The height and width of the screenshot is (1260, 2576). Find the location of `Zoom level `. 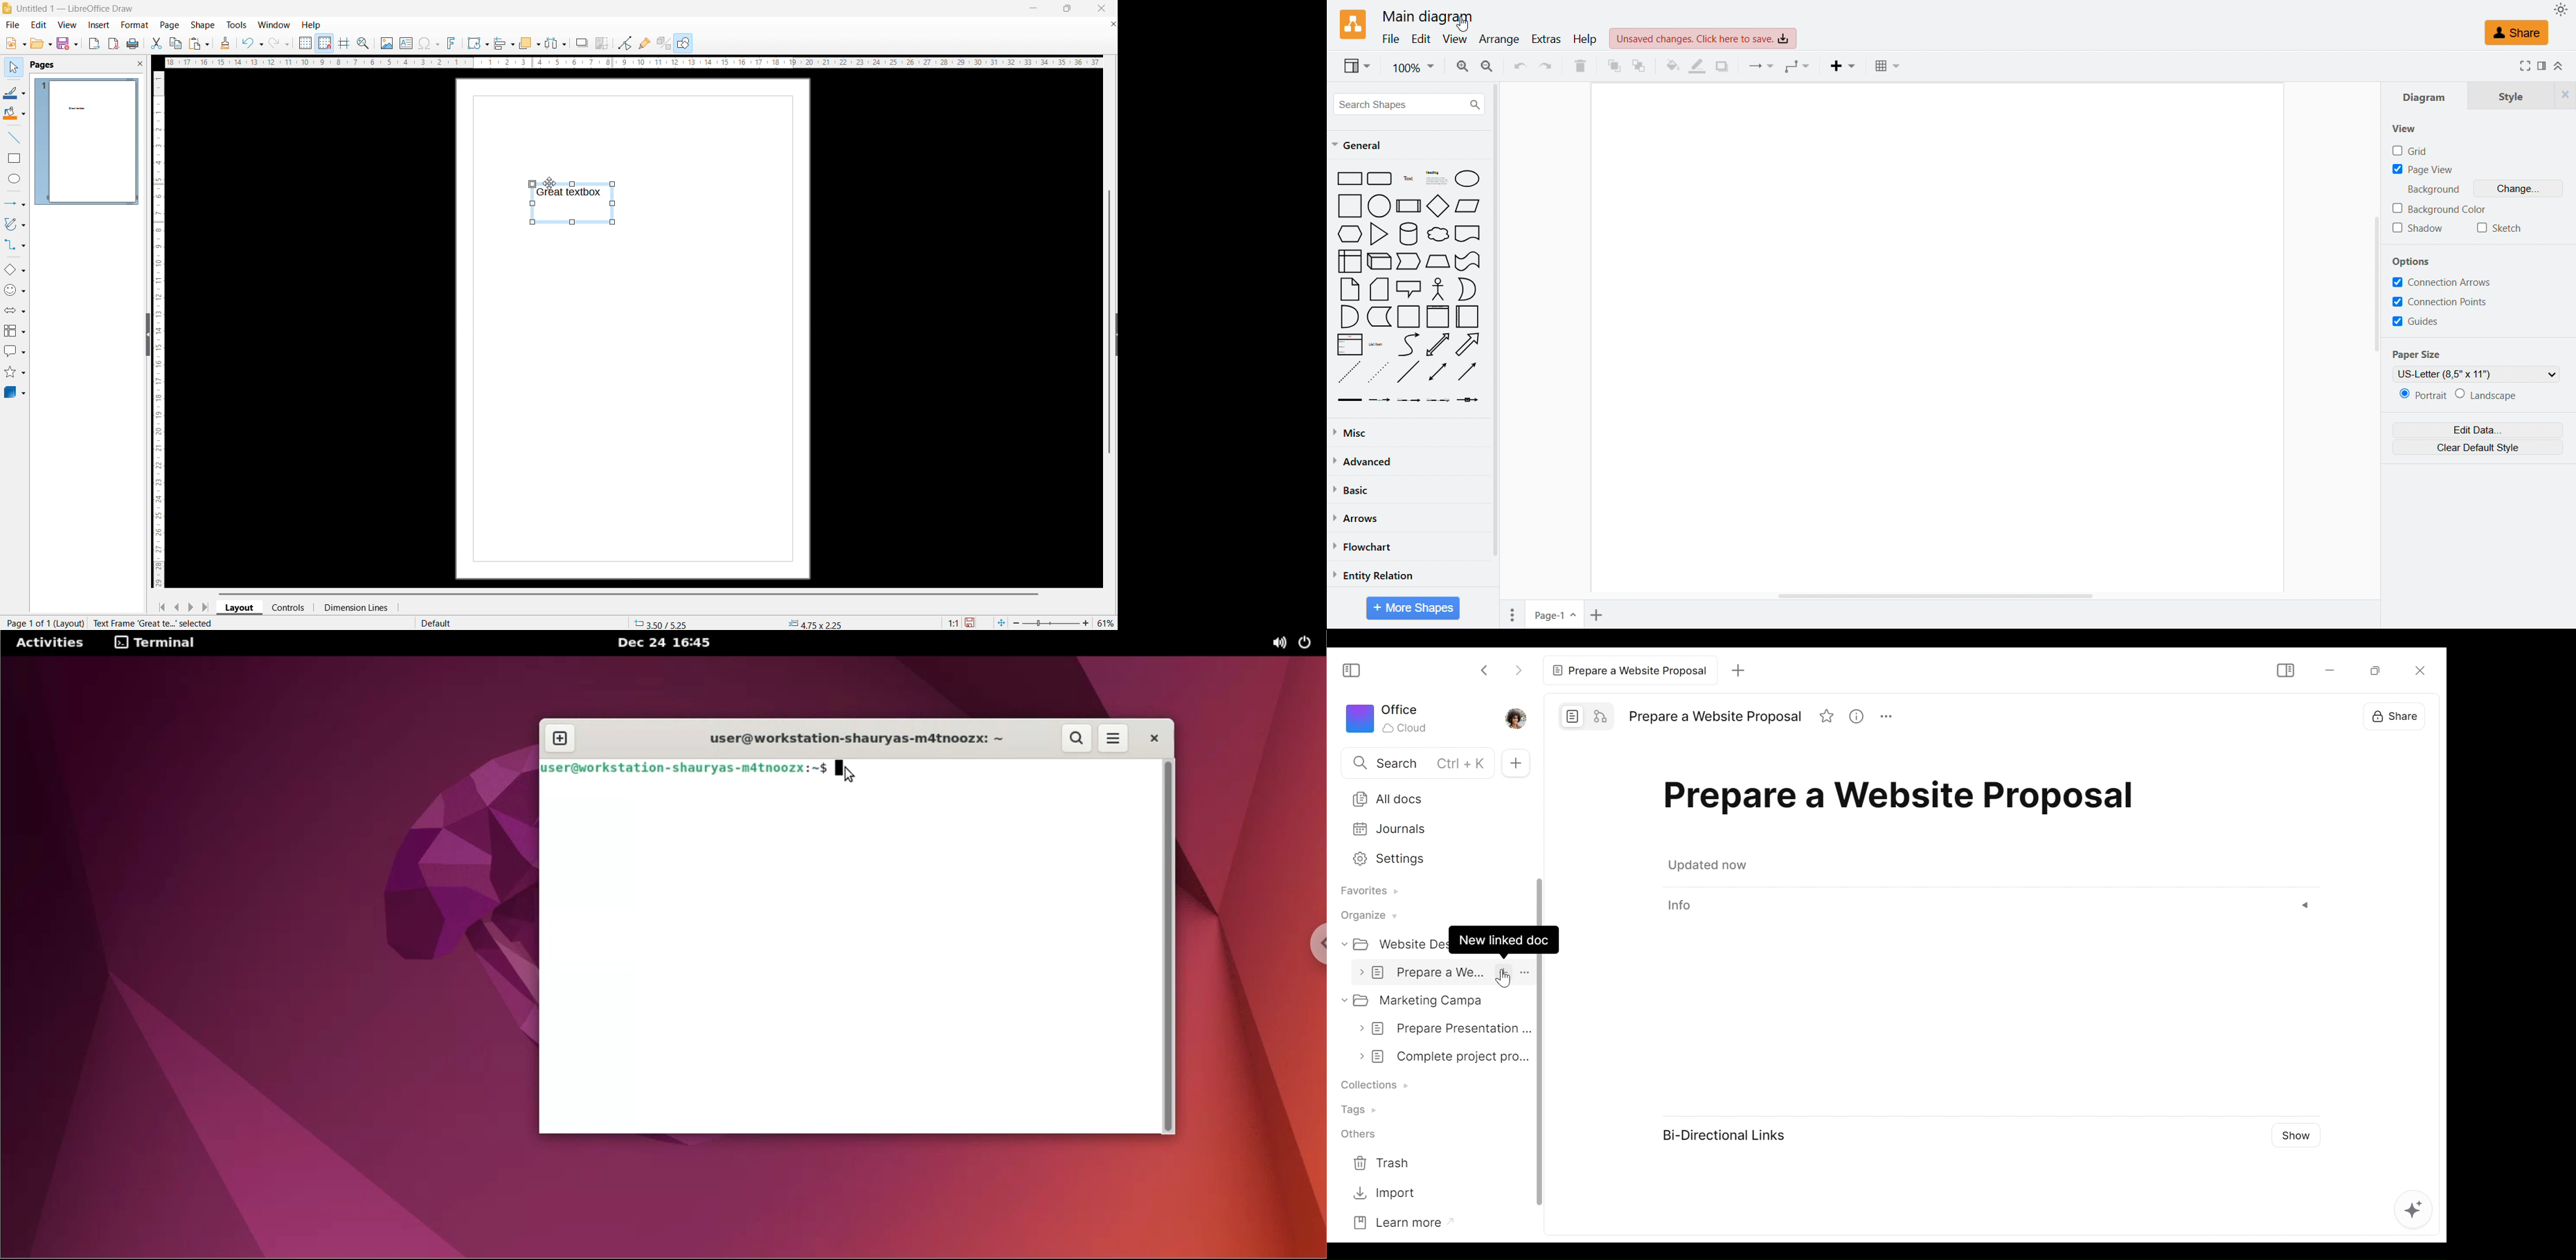

Zoom level  is located at coordinates (1415, 67).